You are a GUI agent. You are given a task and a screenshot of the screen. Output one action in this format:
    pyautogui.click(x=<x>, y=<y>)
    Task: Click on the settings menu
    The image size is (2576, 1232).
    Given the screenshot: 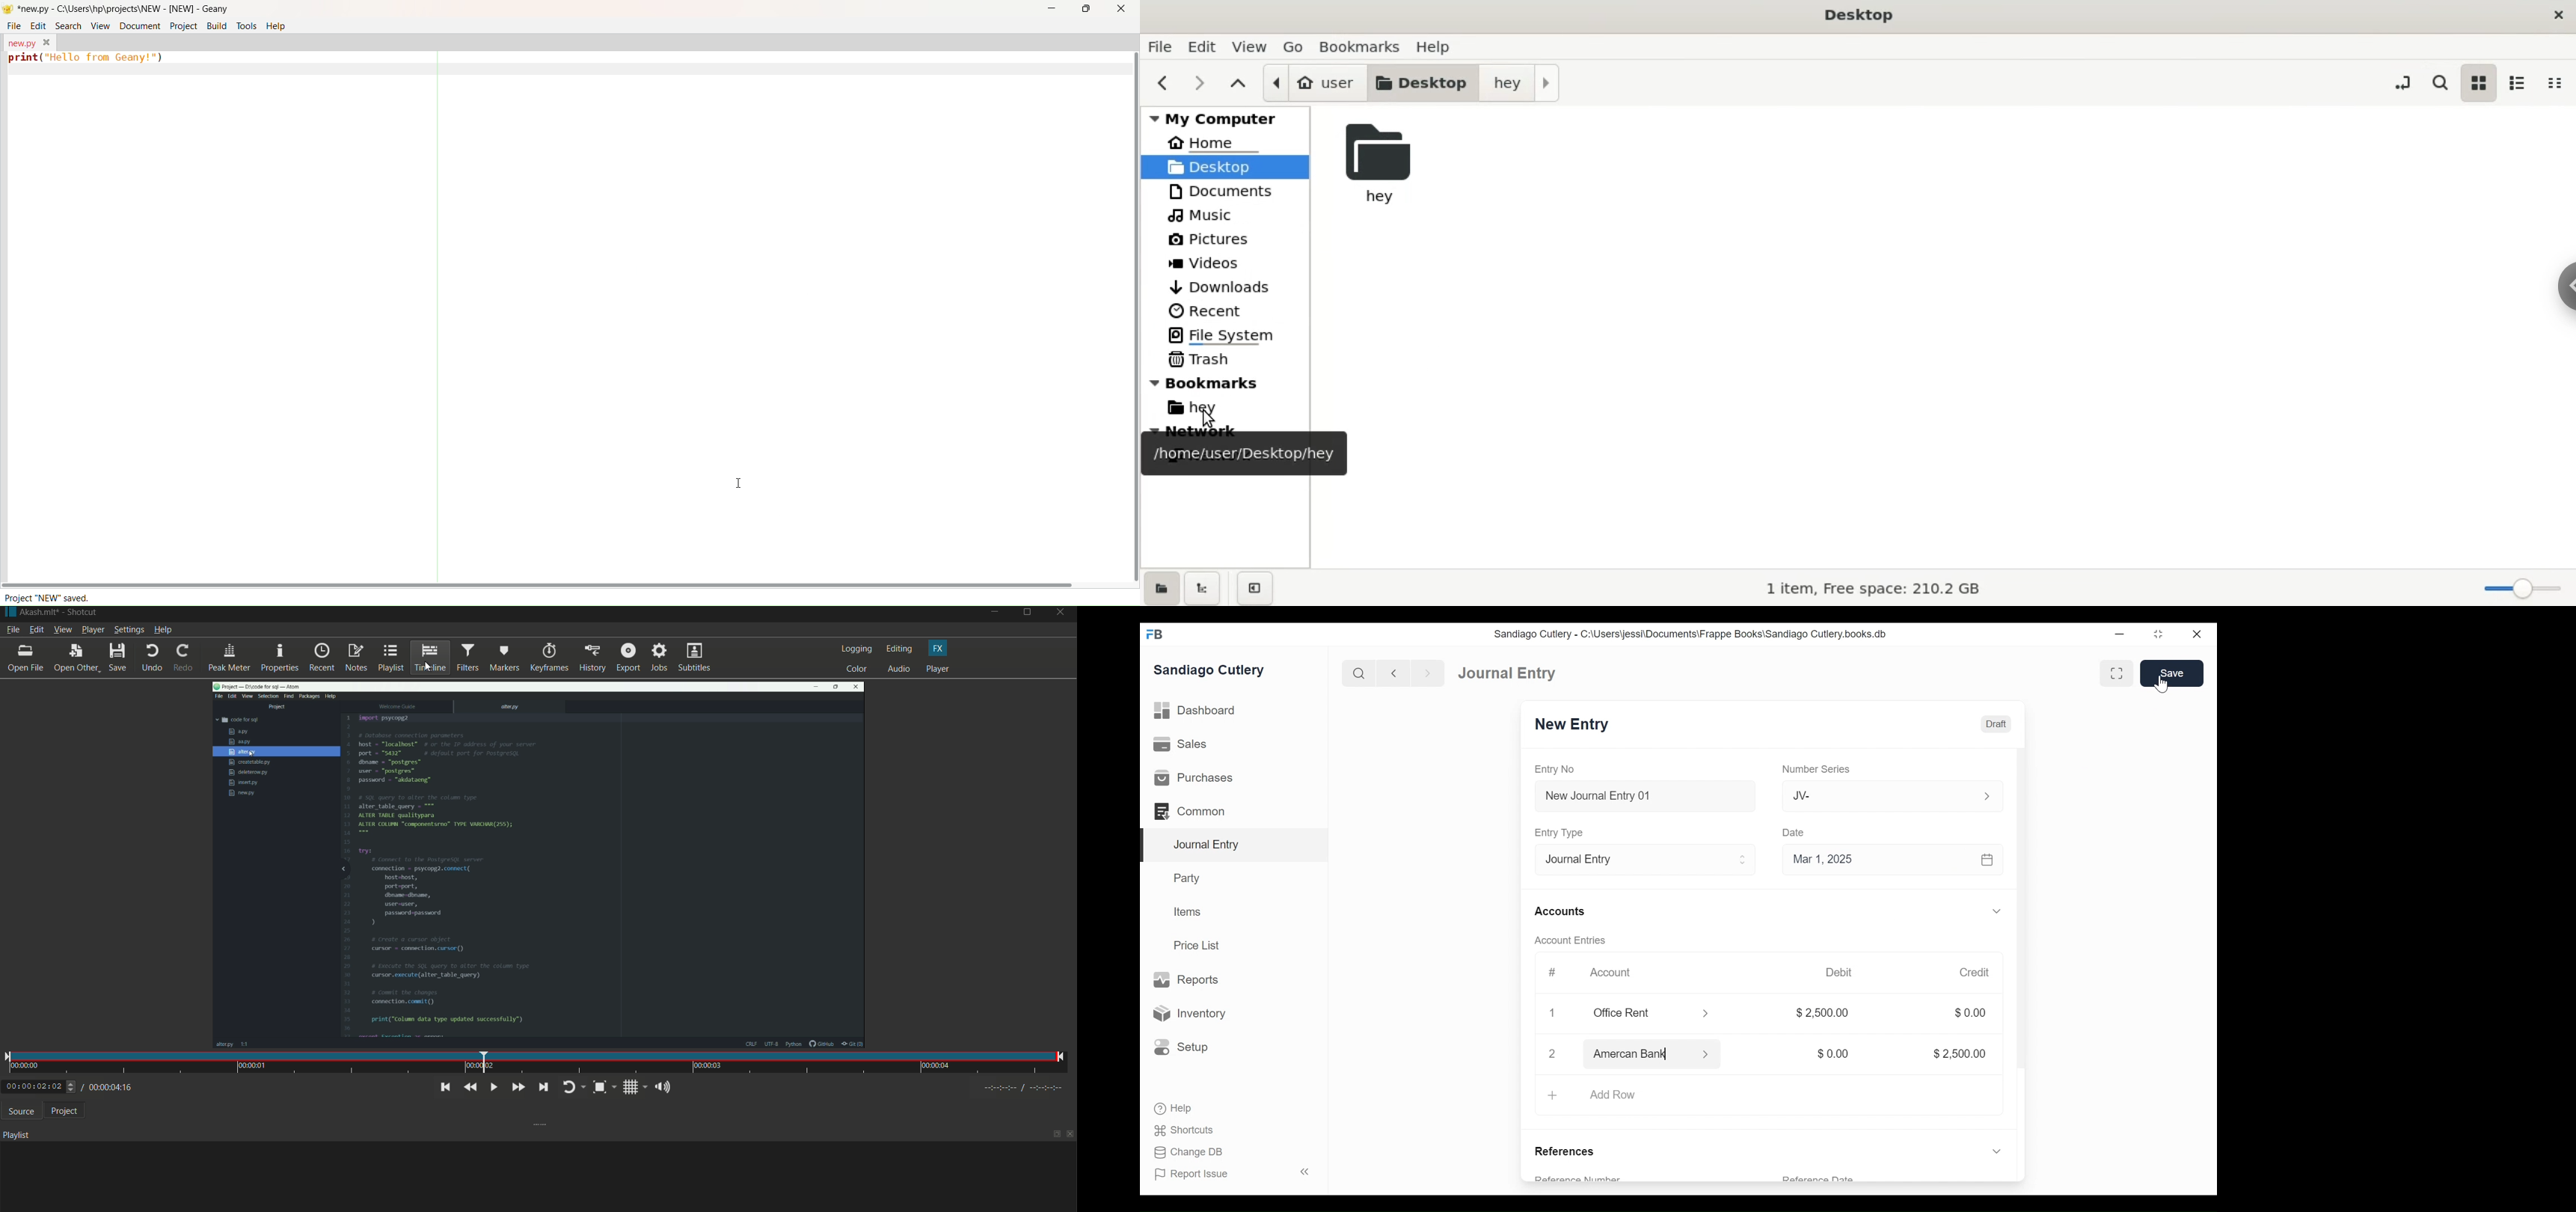 What is the action you would take?
    pyautogui.click(x=128, y=630)
    